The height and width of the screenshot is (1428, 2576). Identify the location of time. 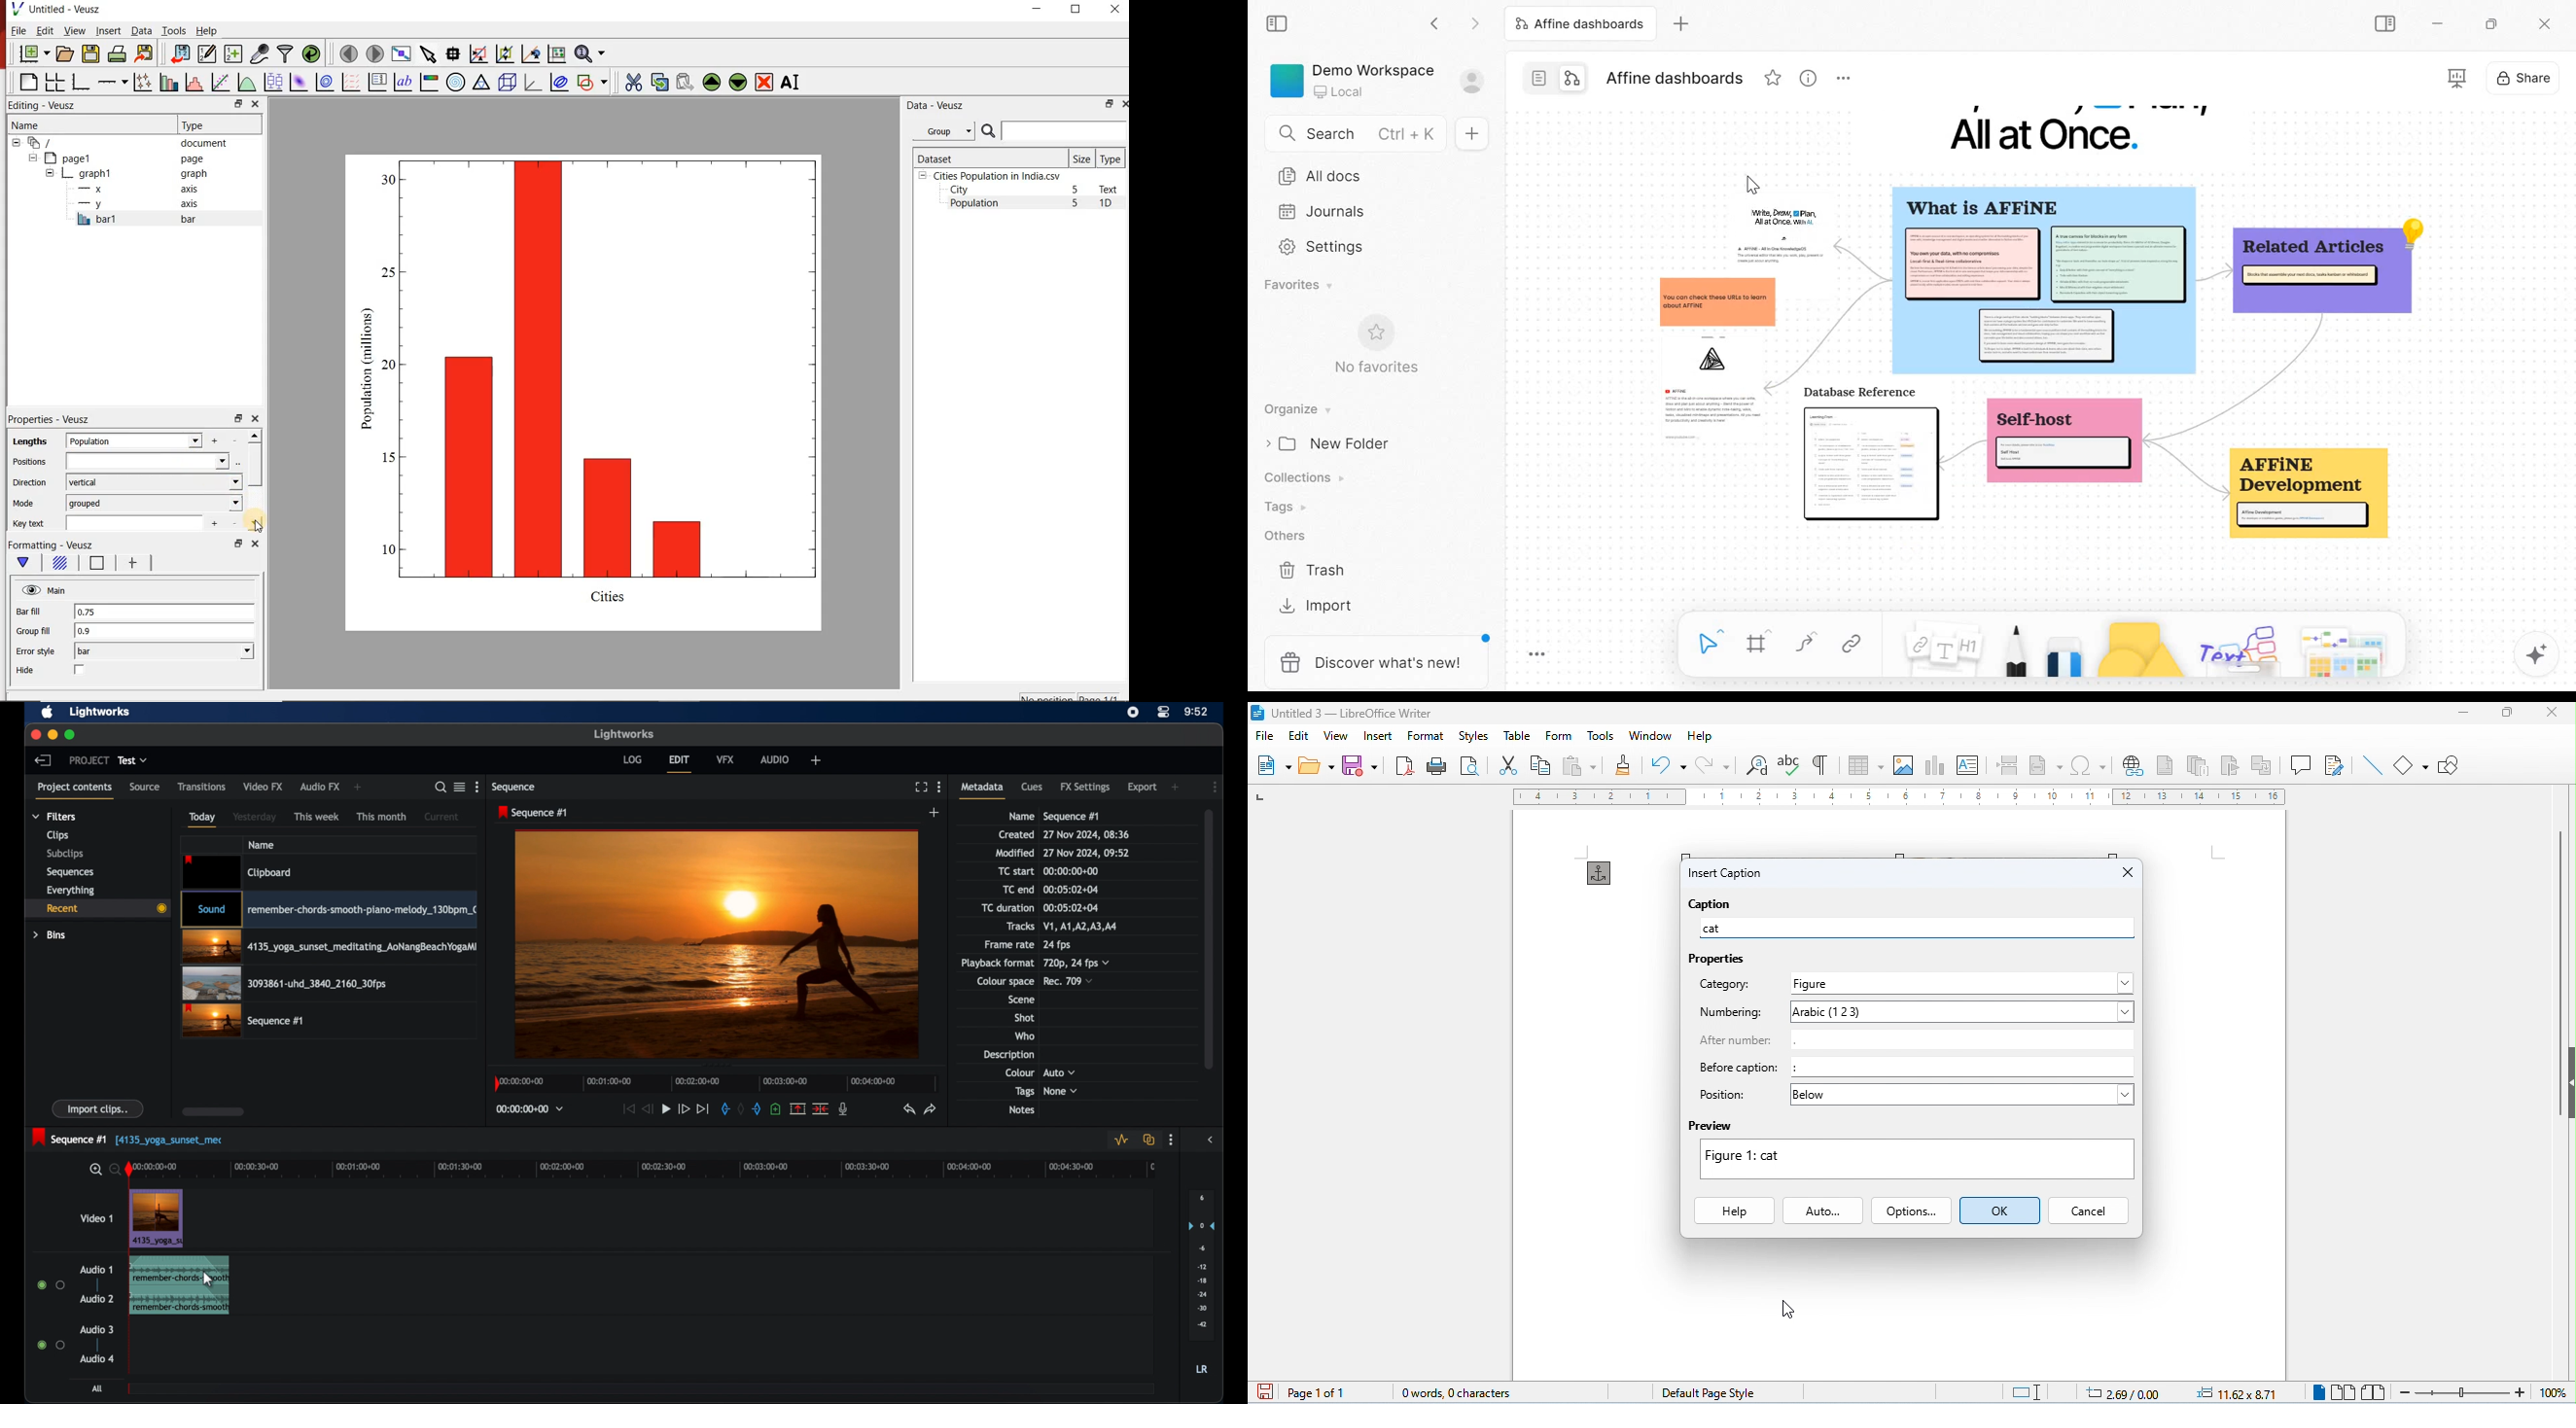
(1197, 710).